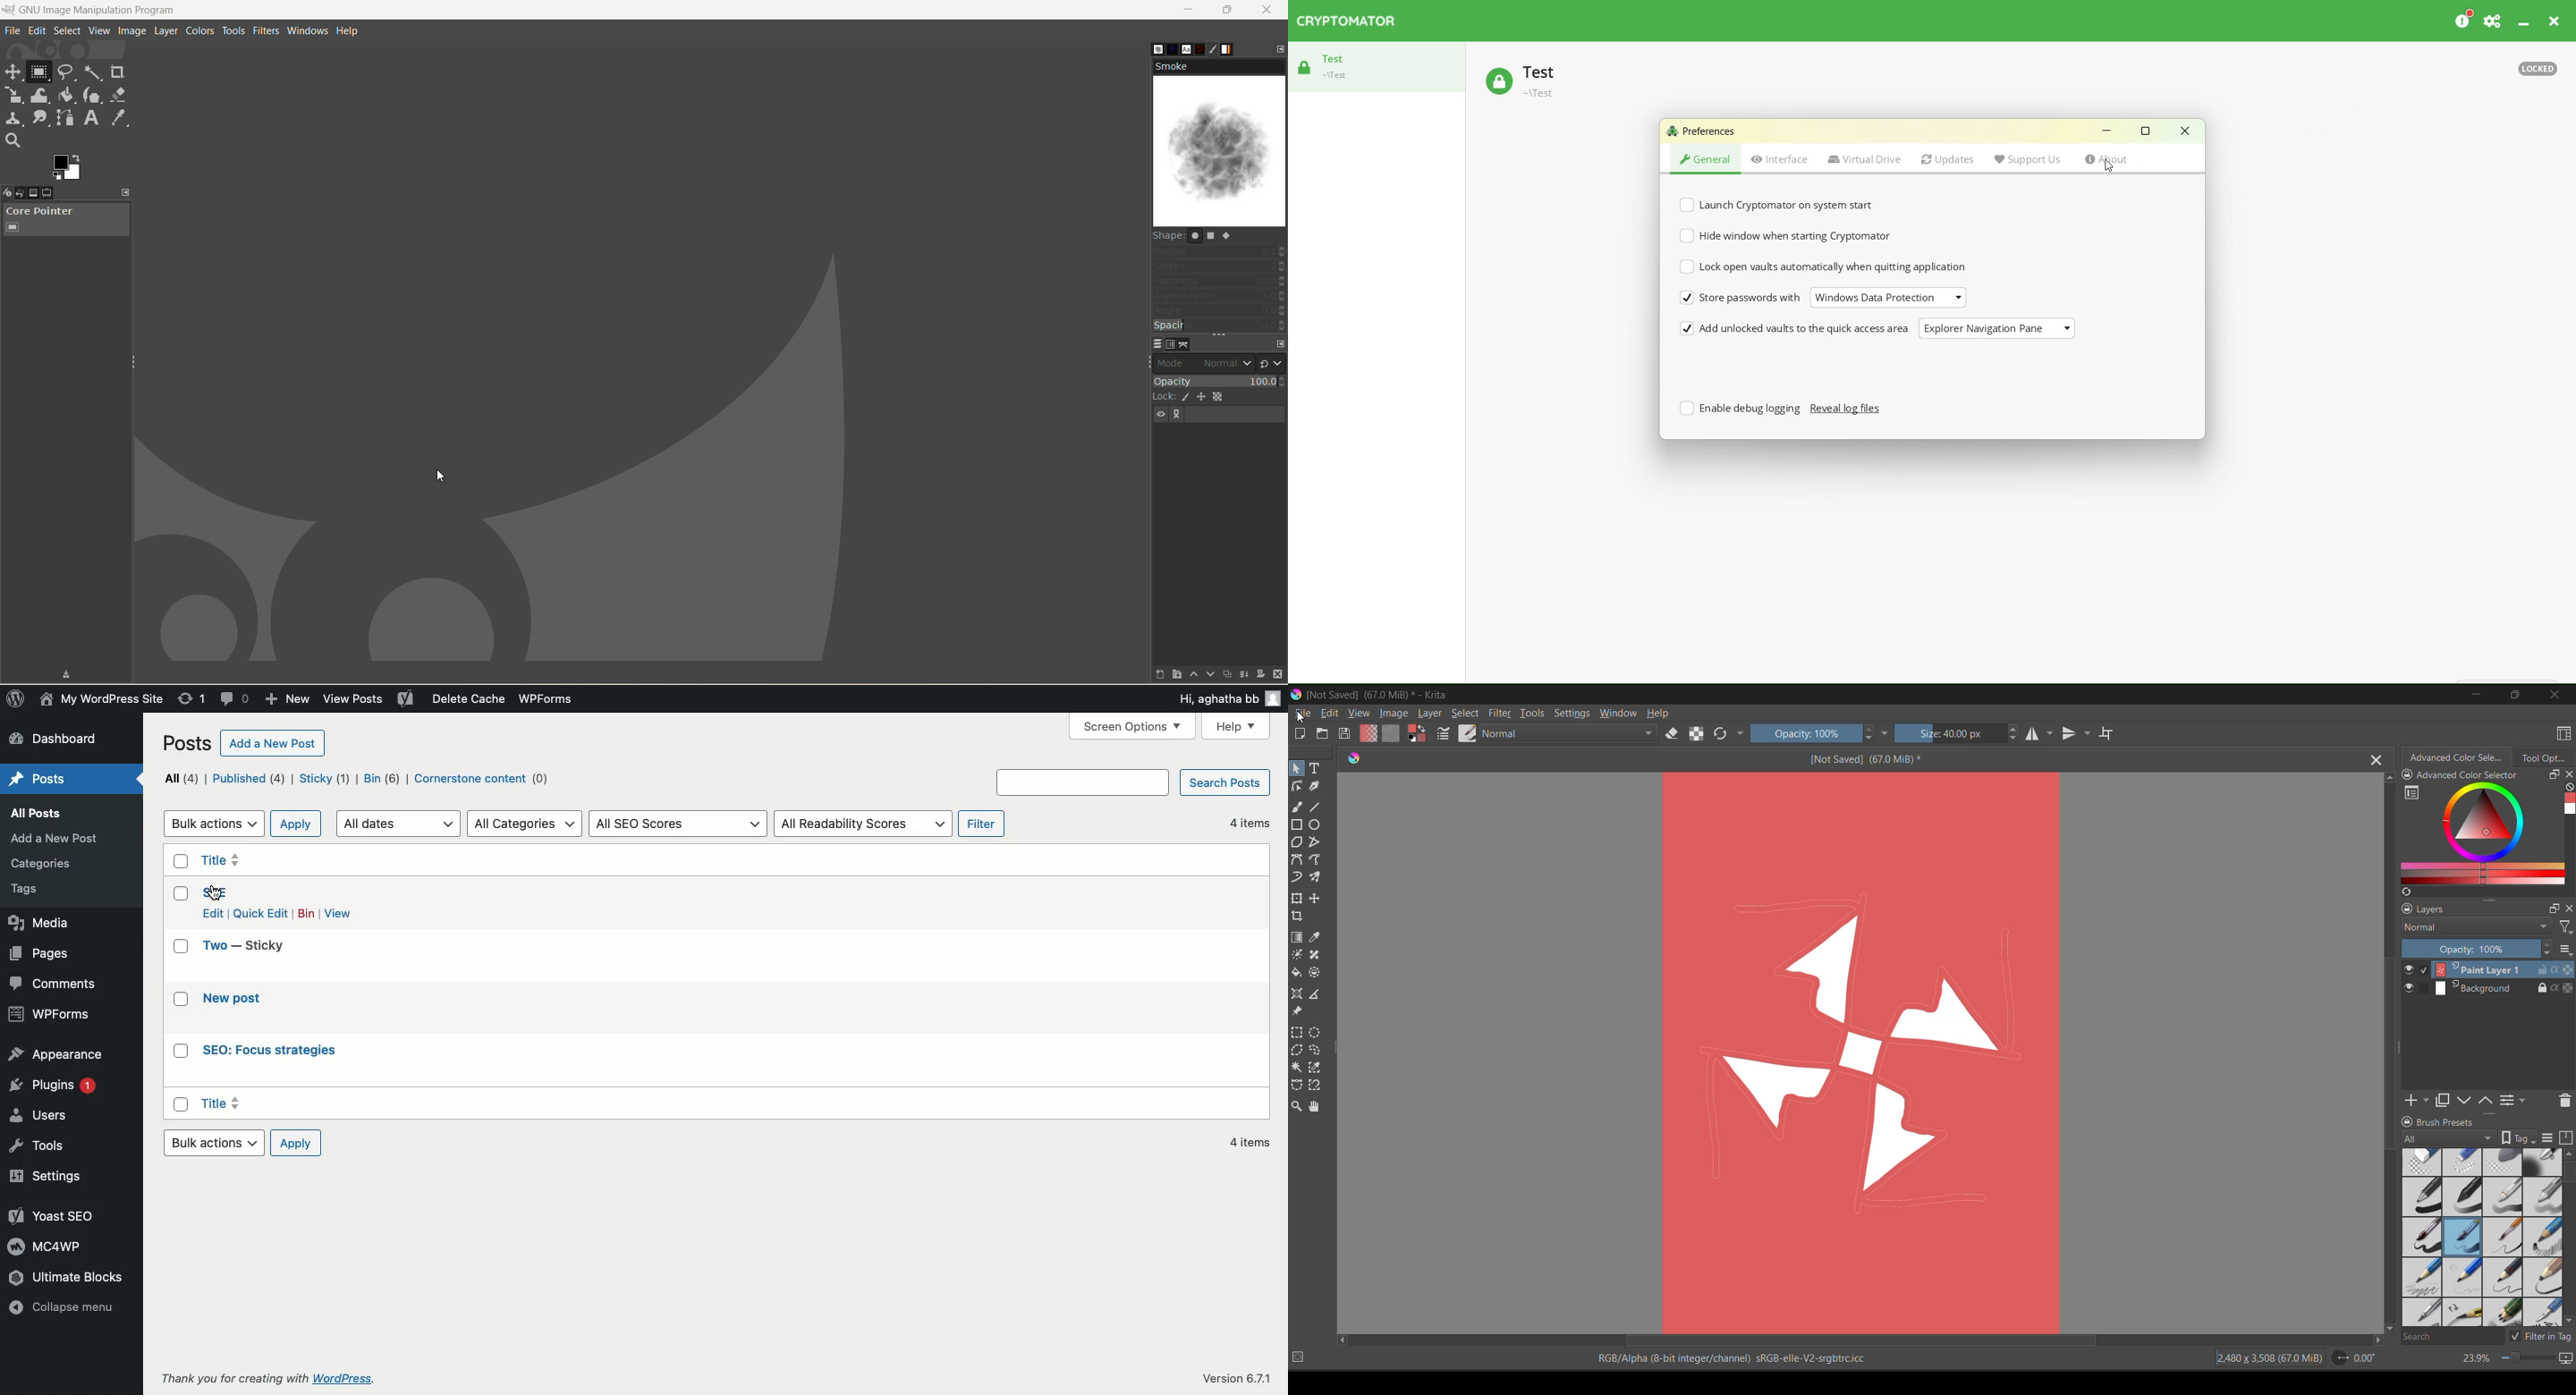 This screenshot has height=1400, width=2576. Describe the element at coordinates (1947, 161) in the screenshot. I see `Updates` at that location.